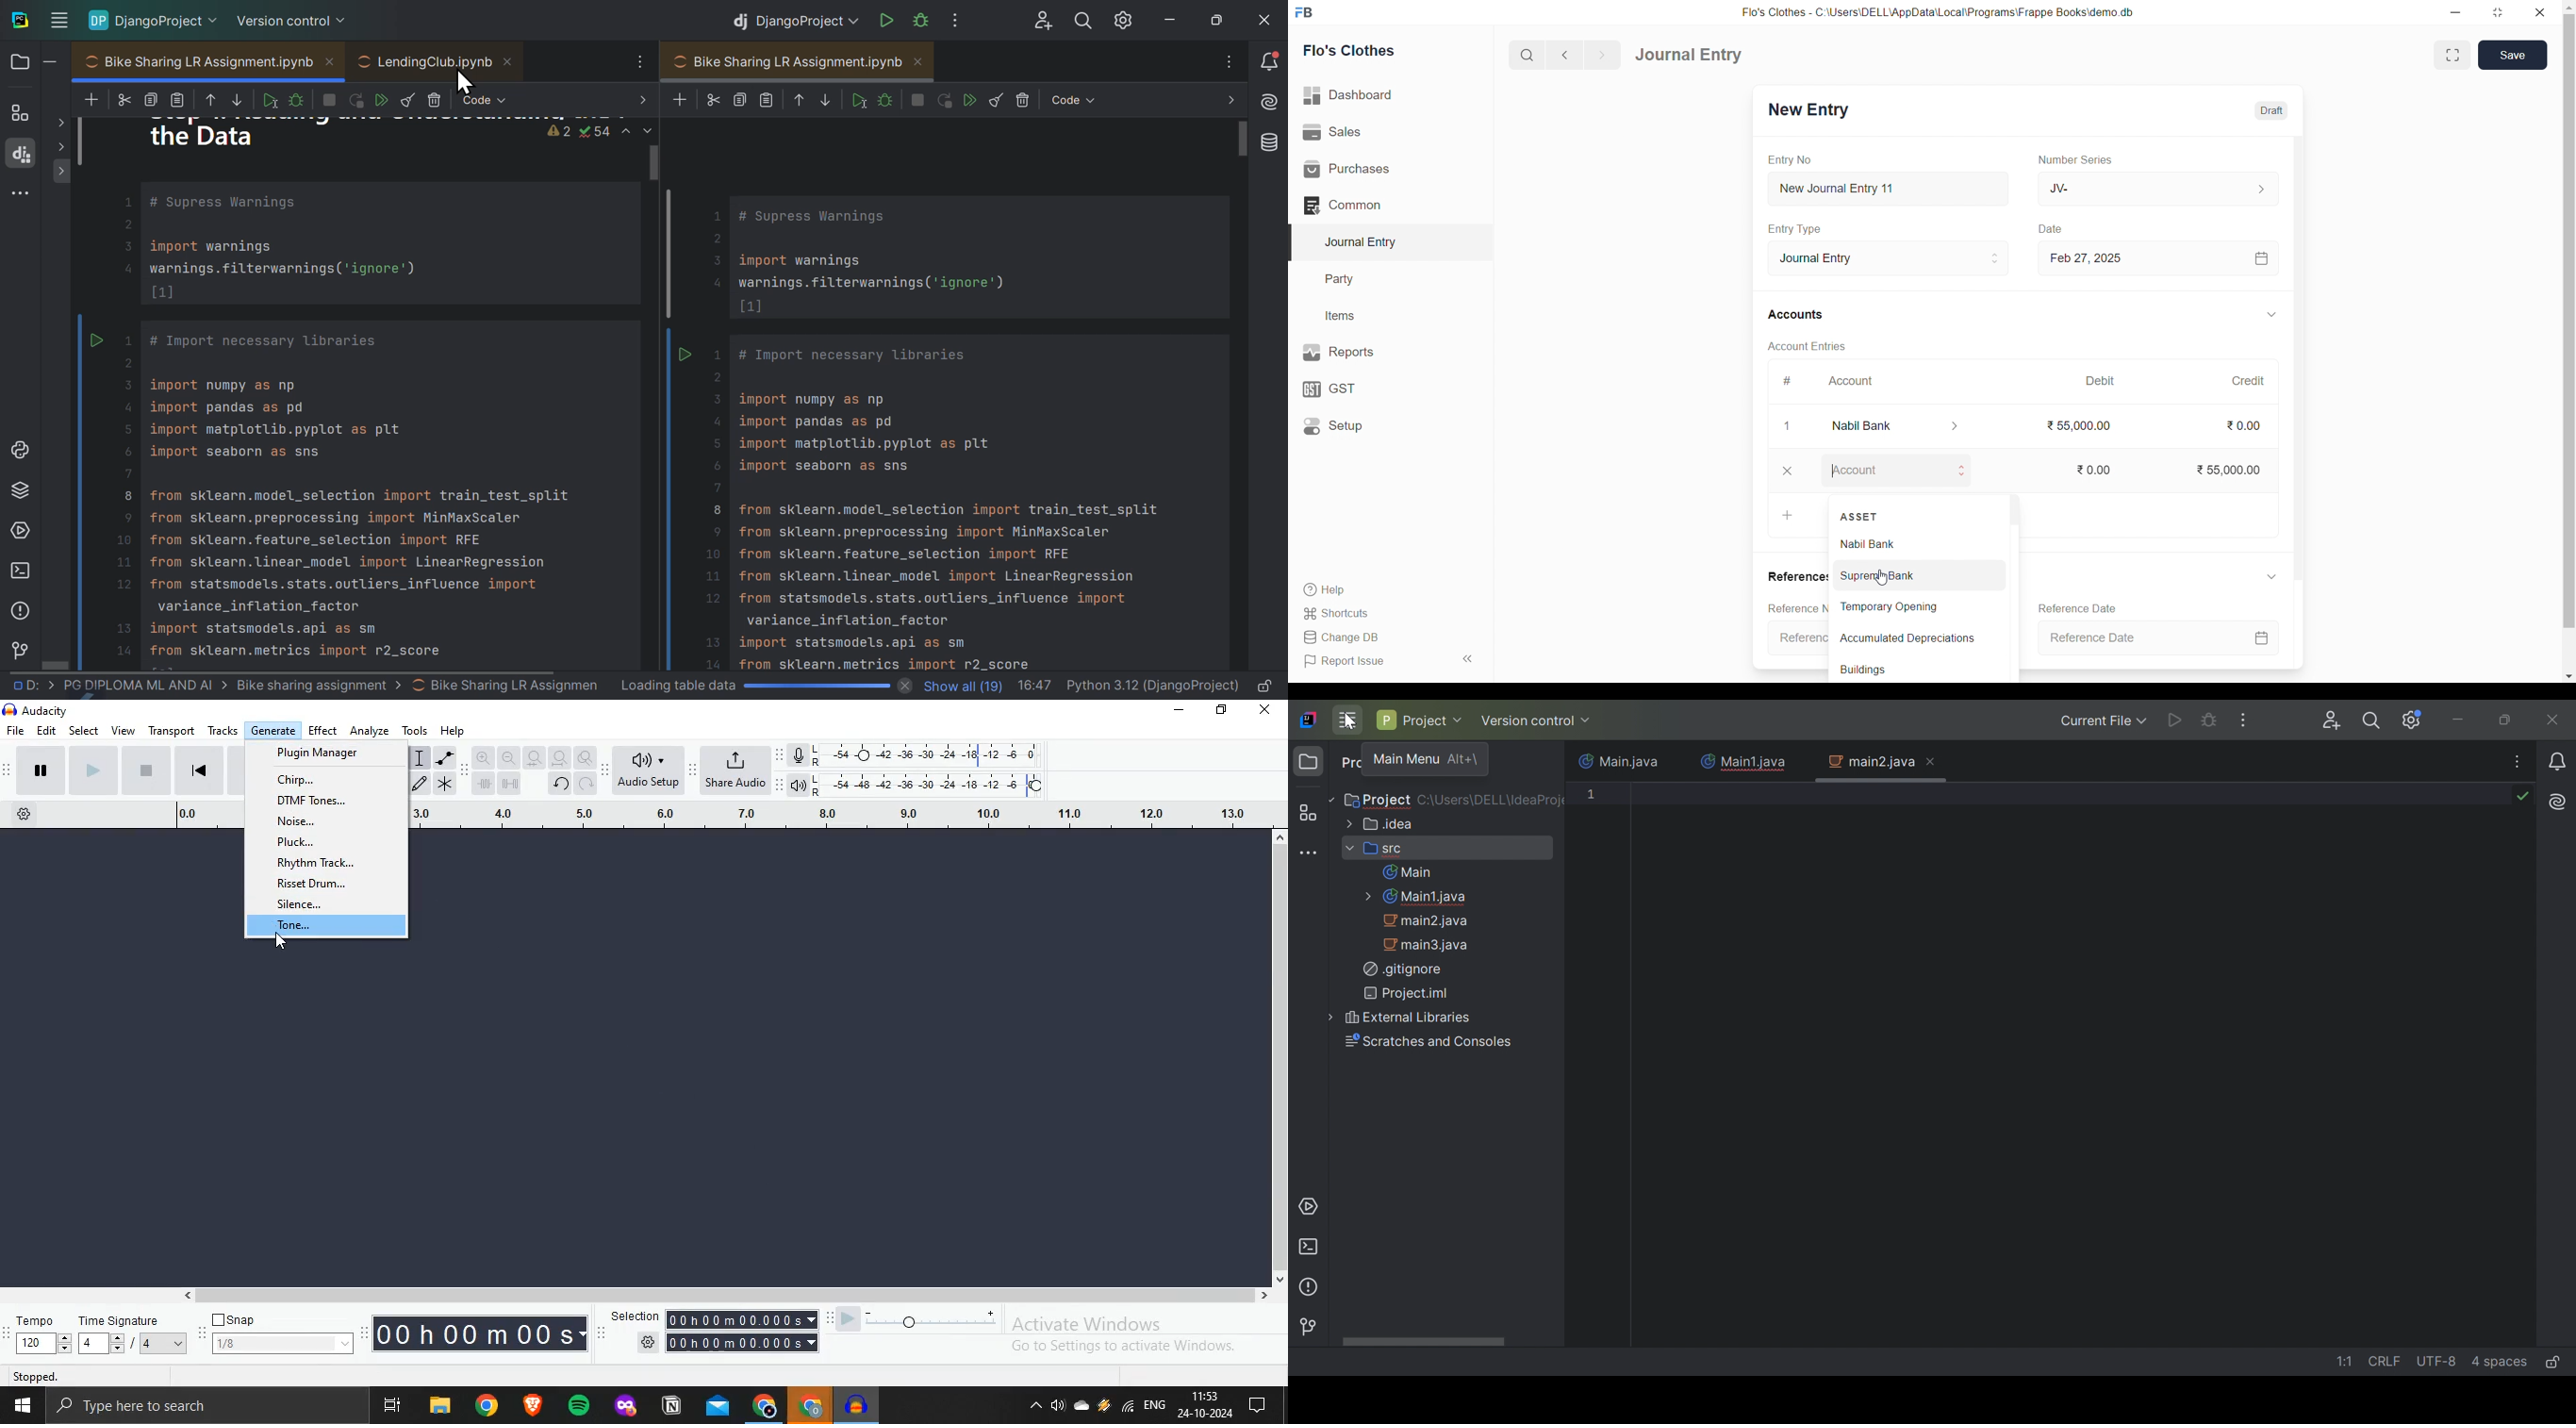 The image size is (2576, 1428). I want to click on Setup, so click(1365, 428).